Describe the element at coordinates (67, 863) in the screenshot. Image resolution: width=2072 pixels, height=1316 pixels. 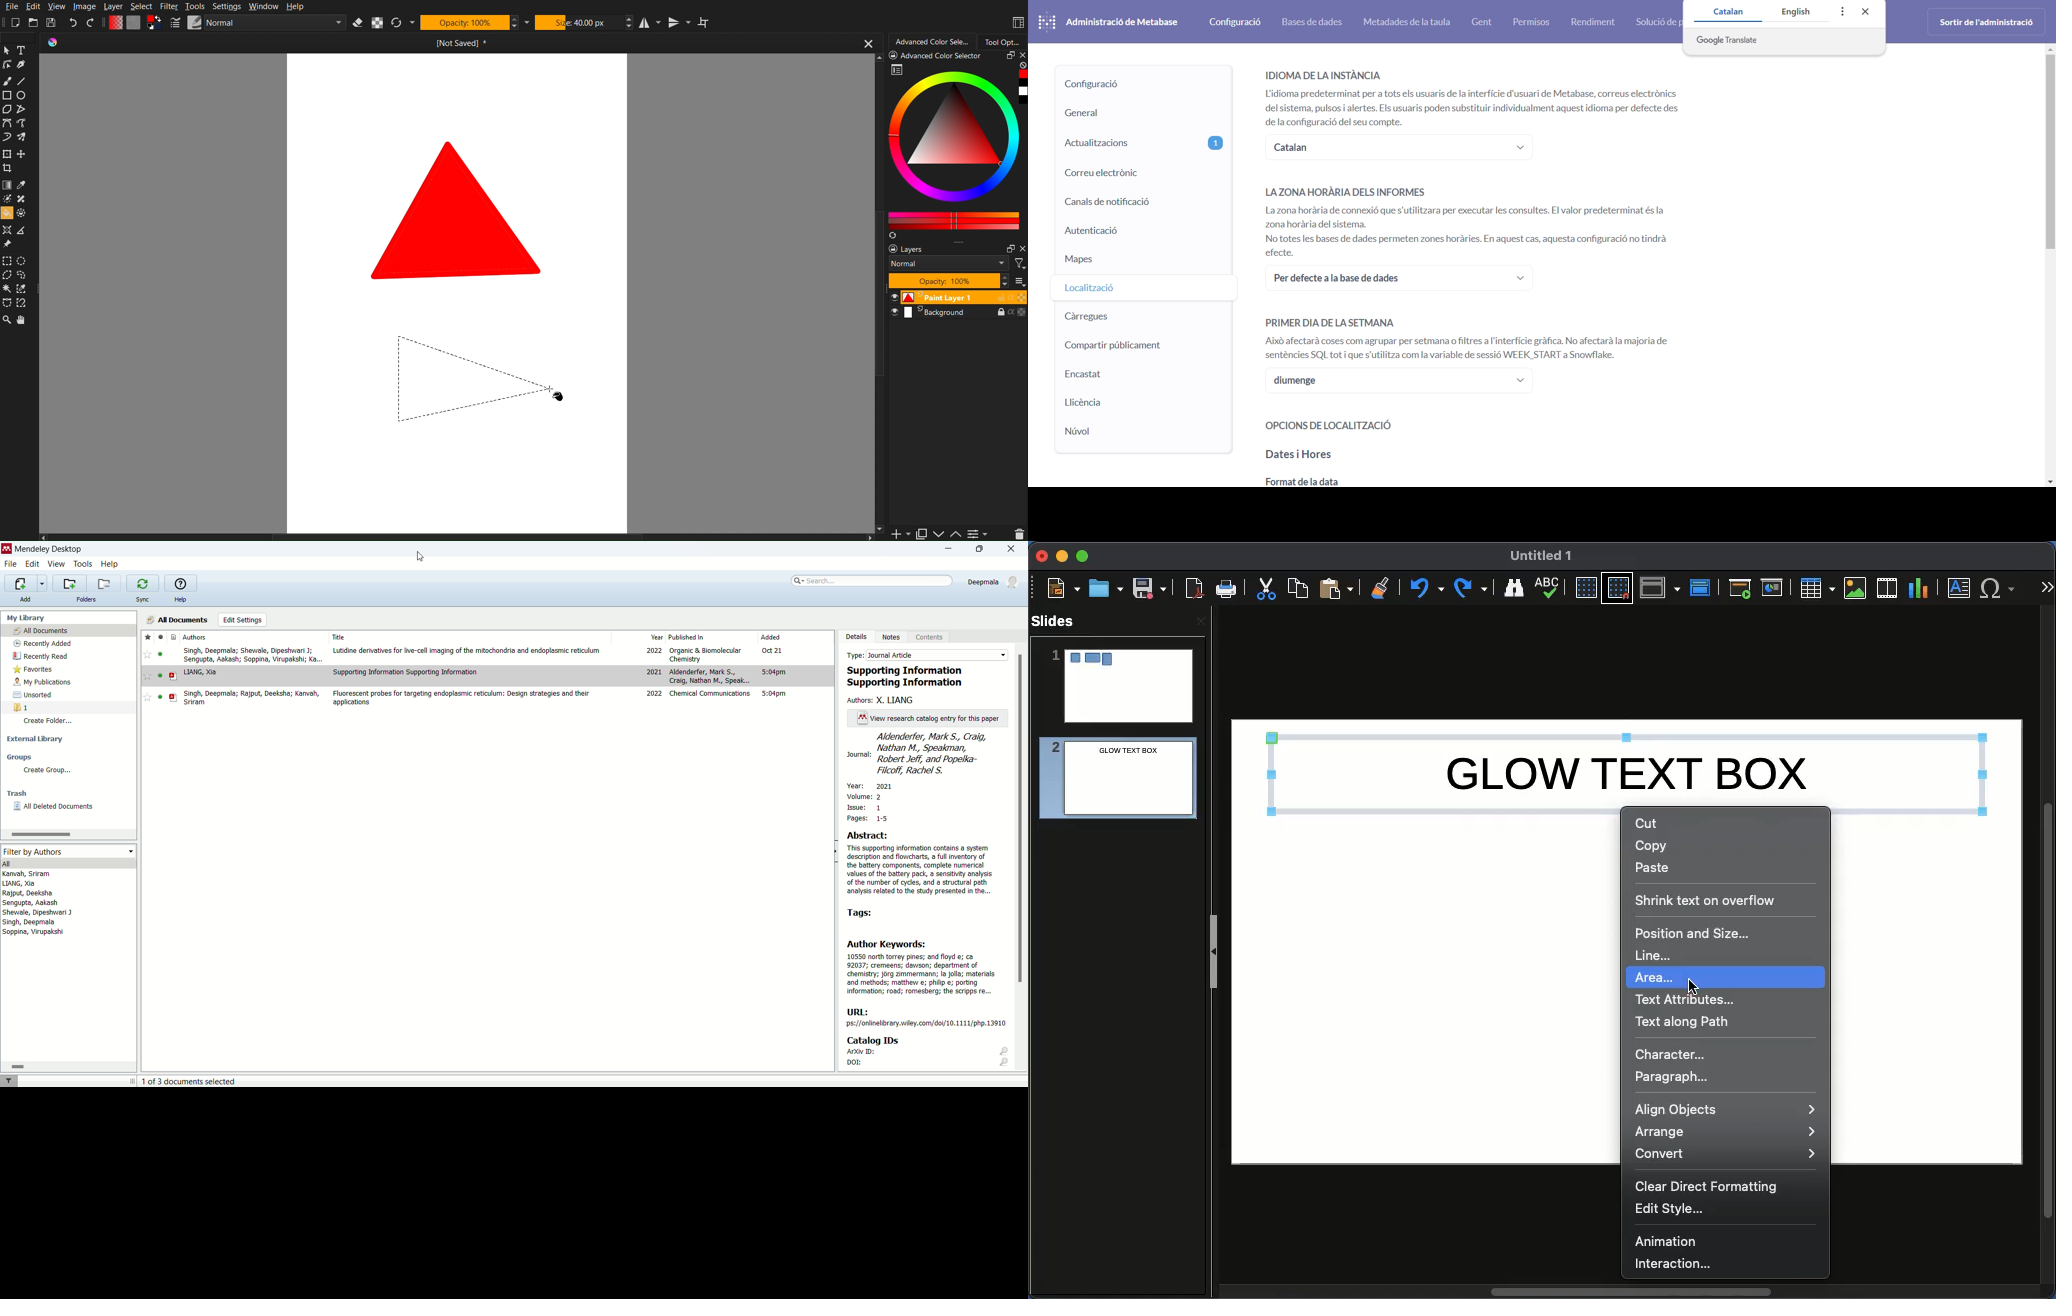
I see `all` at that location.